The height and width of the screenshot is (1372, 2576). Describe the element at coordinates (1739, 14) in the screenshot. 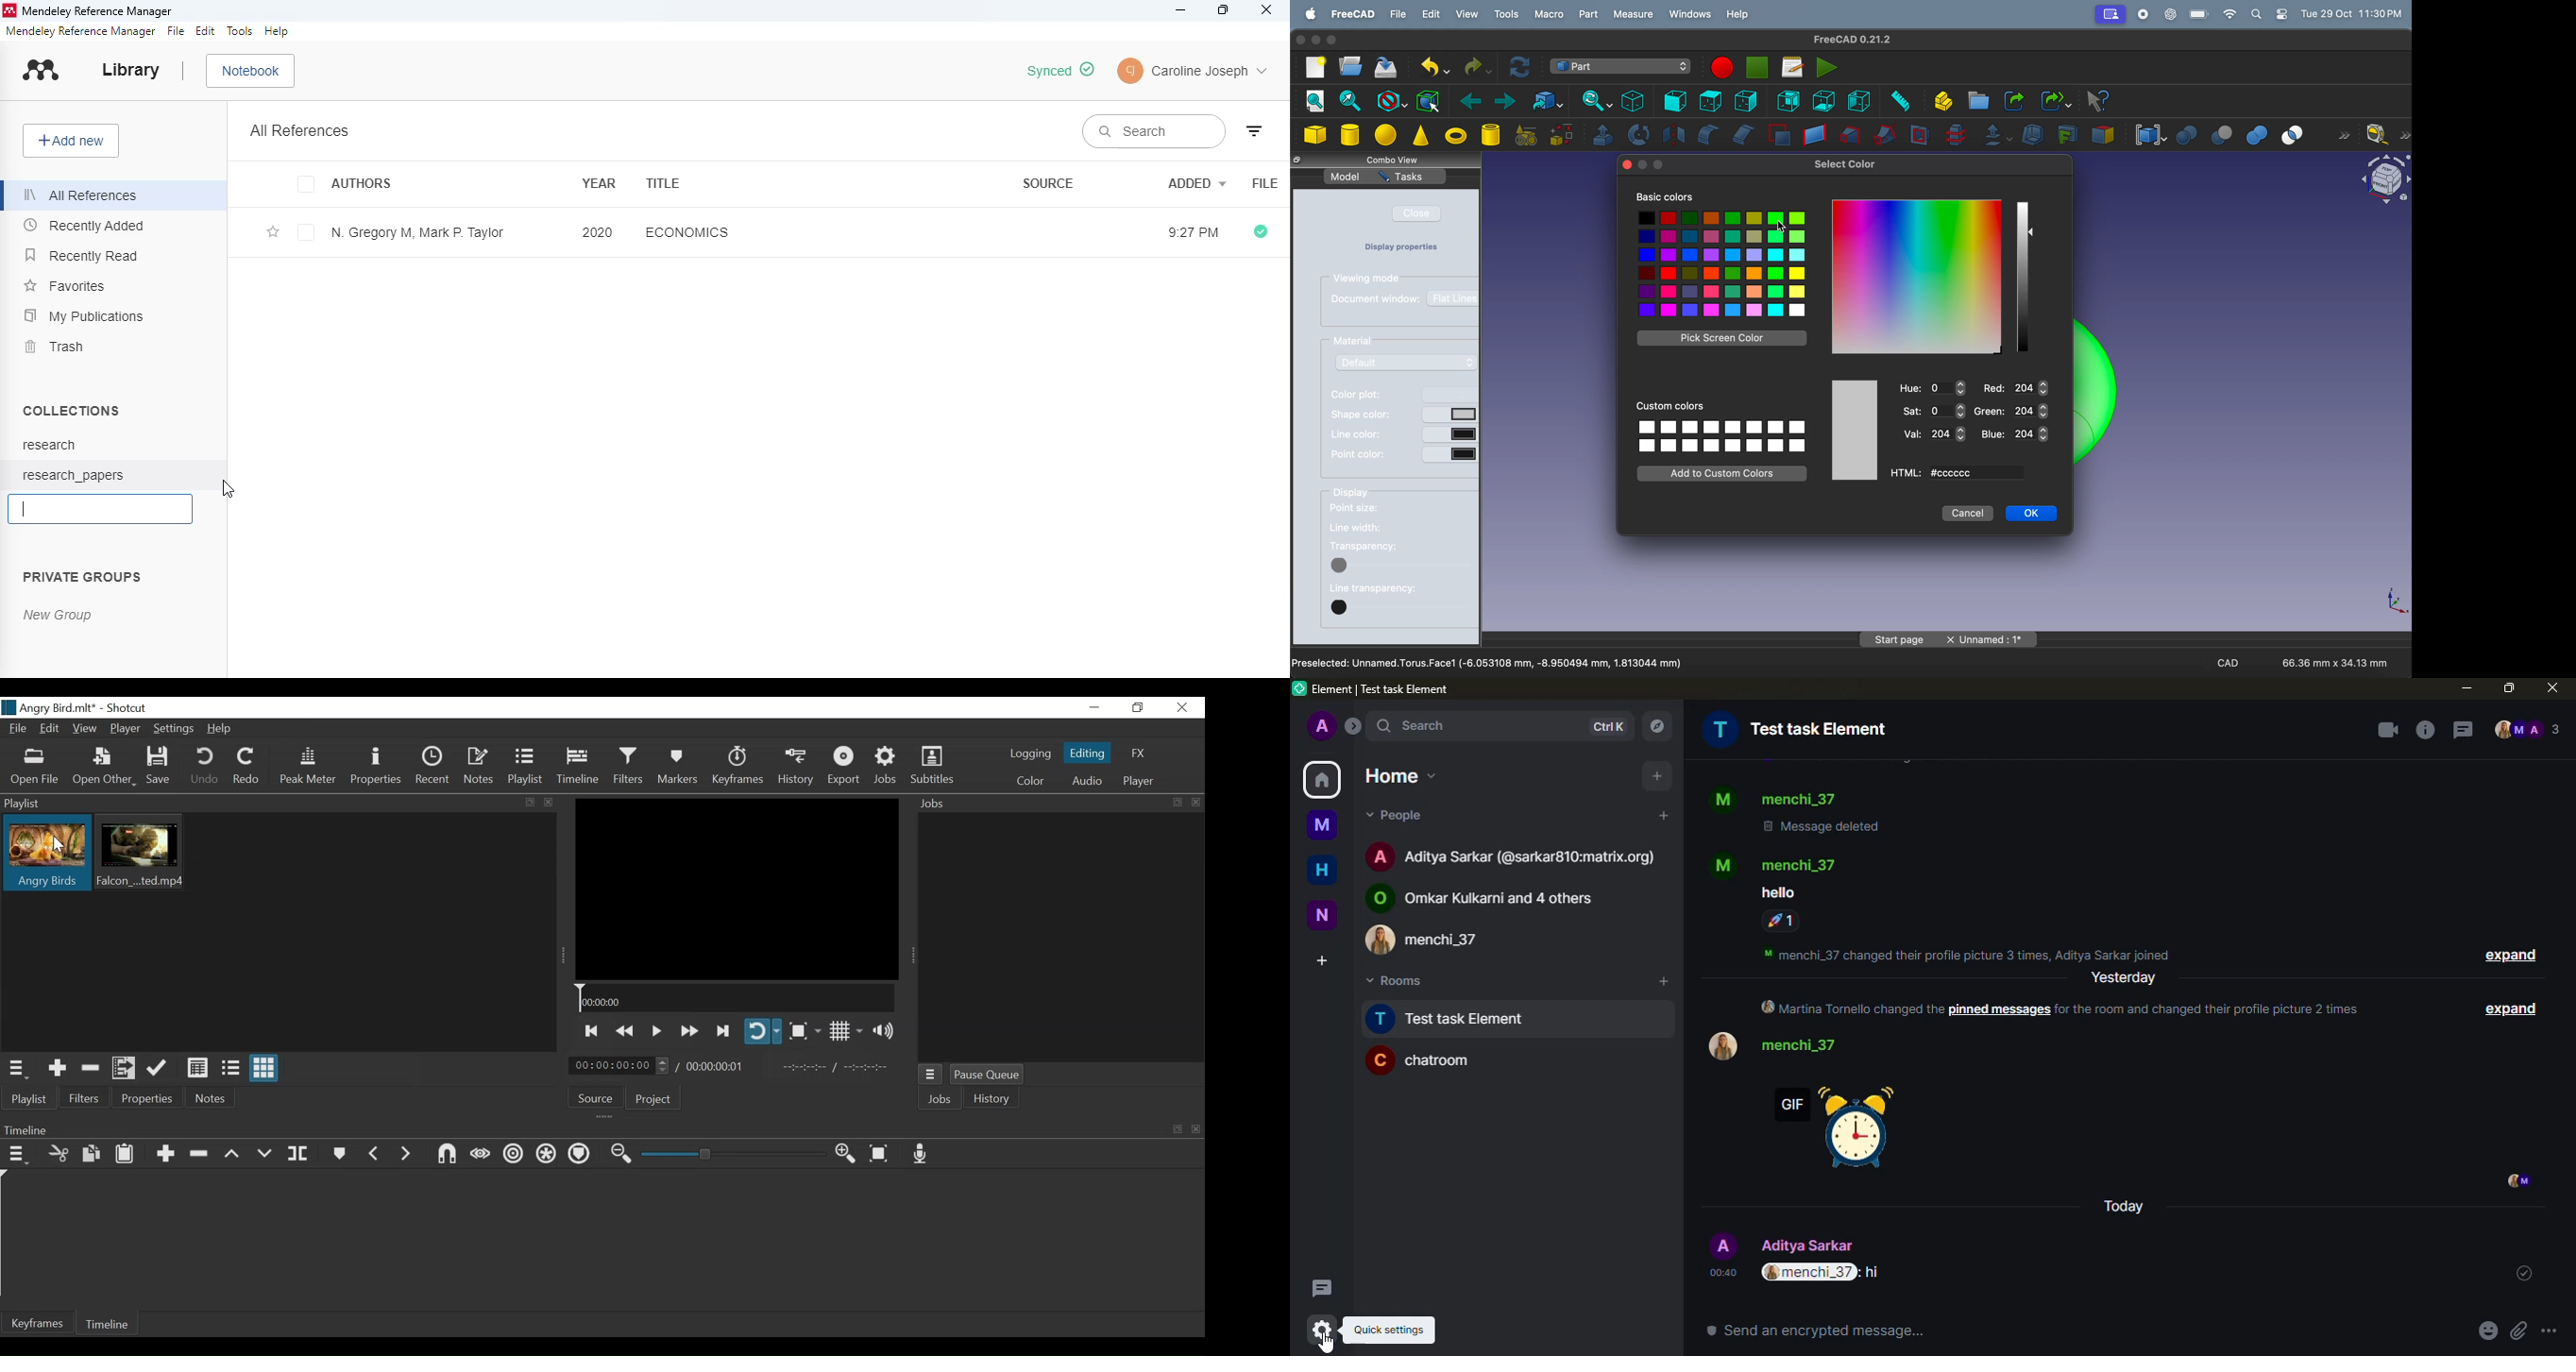

I see `help` at that location.